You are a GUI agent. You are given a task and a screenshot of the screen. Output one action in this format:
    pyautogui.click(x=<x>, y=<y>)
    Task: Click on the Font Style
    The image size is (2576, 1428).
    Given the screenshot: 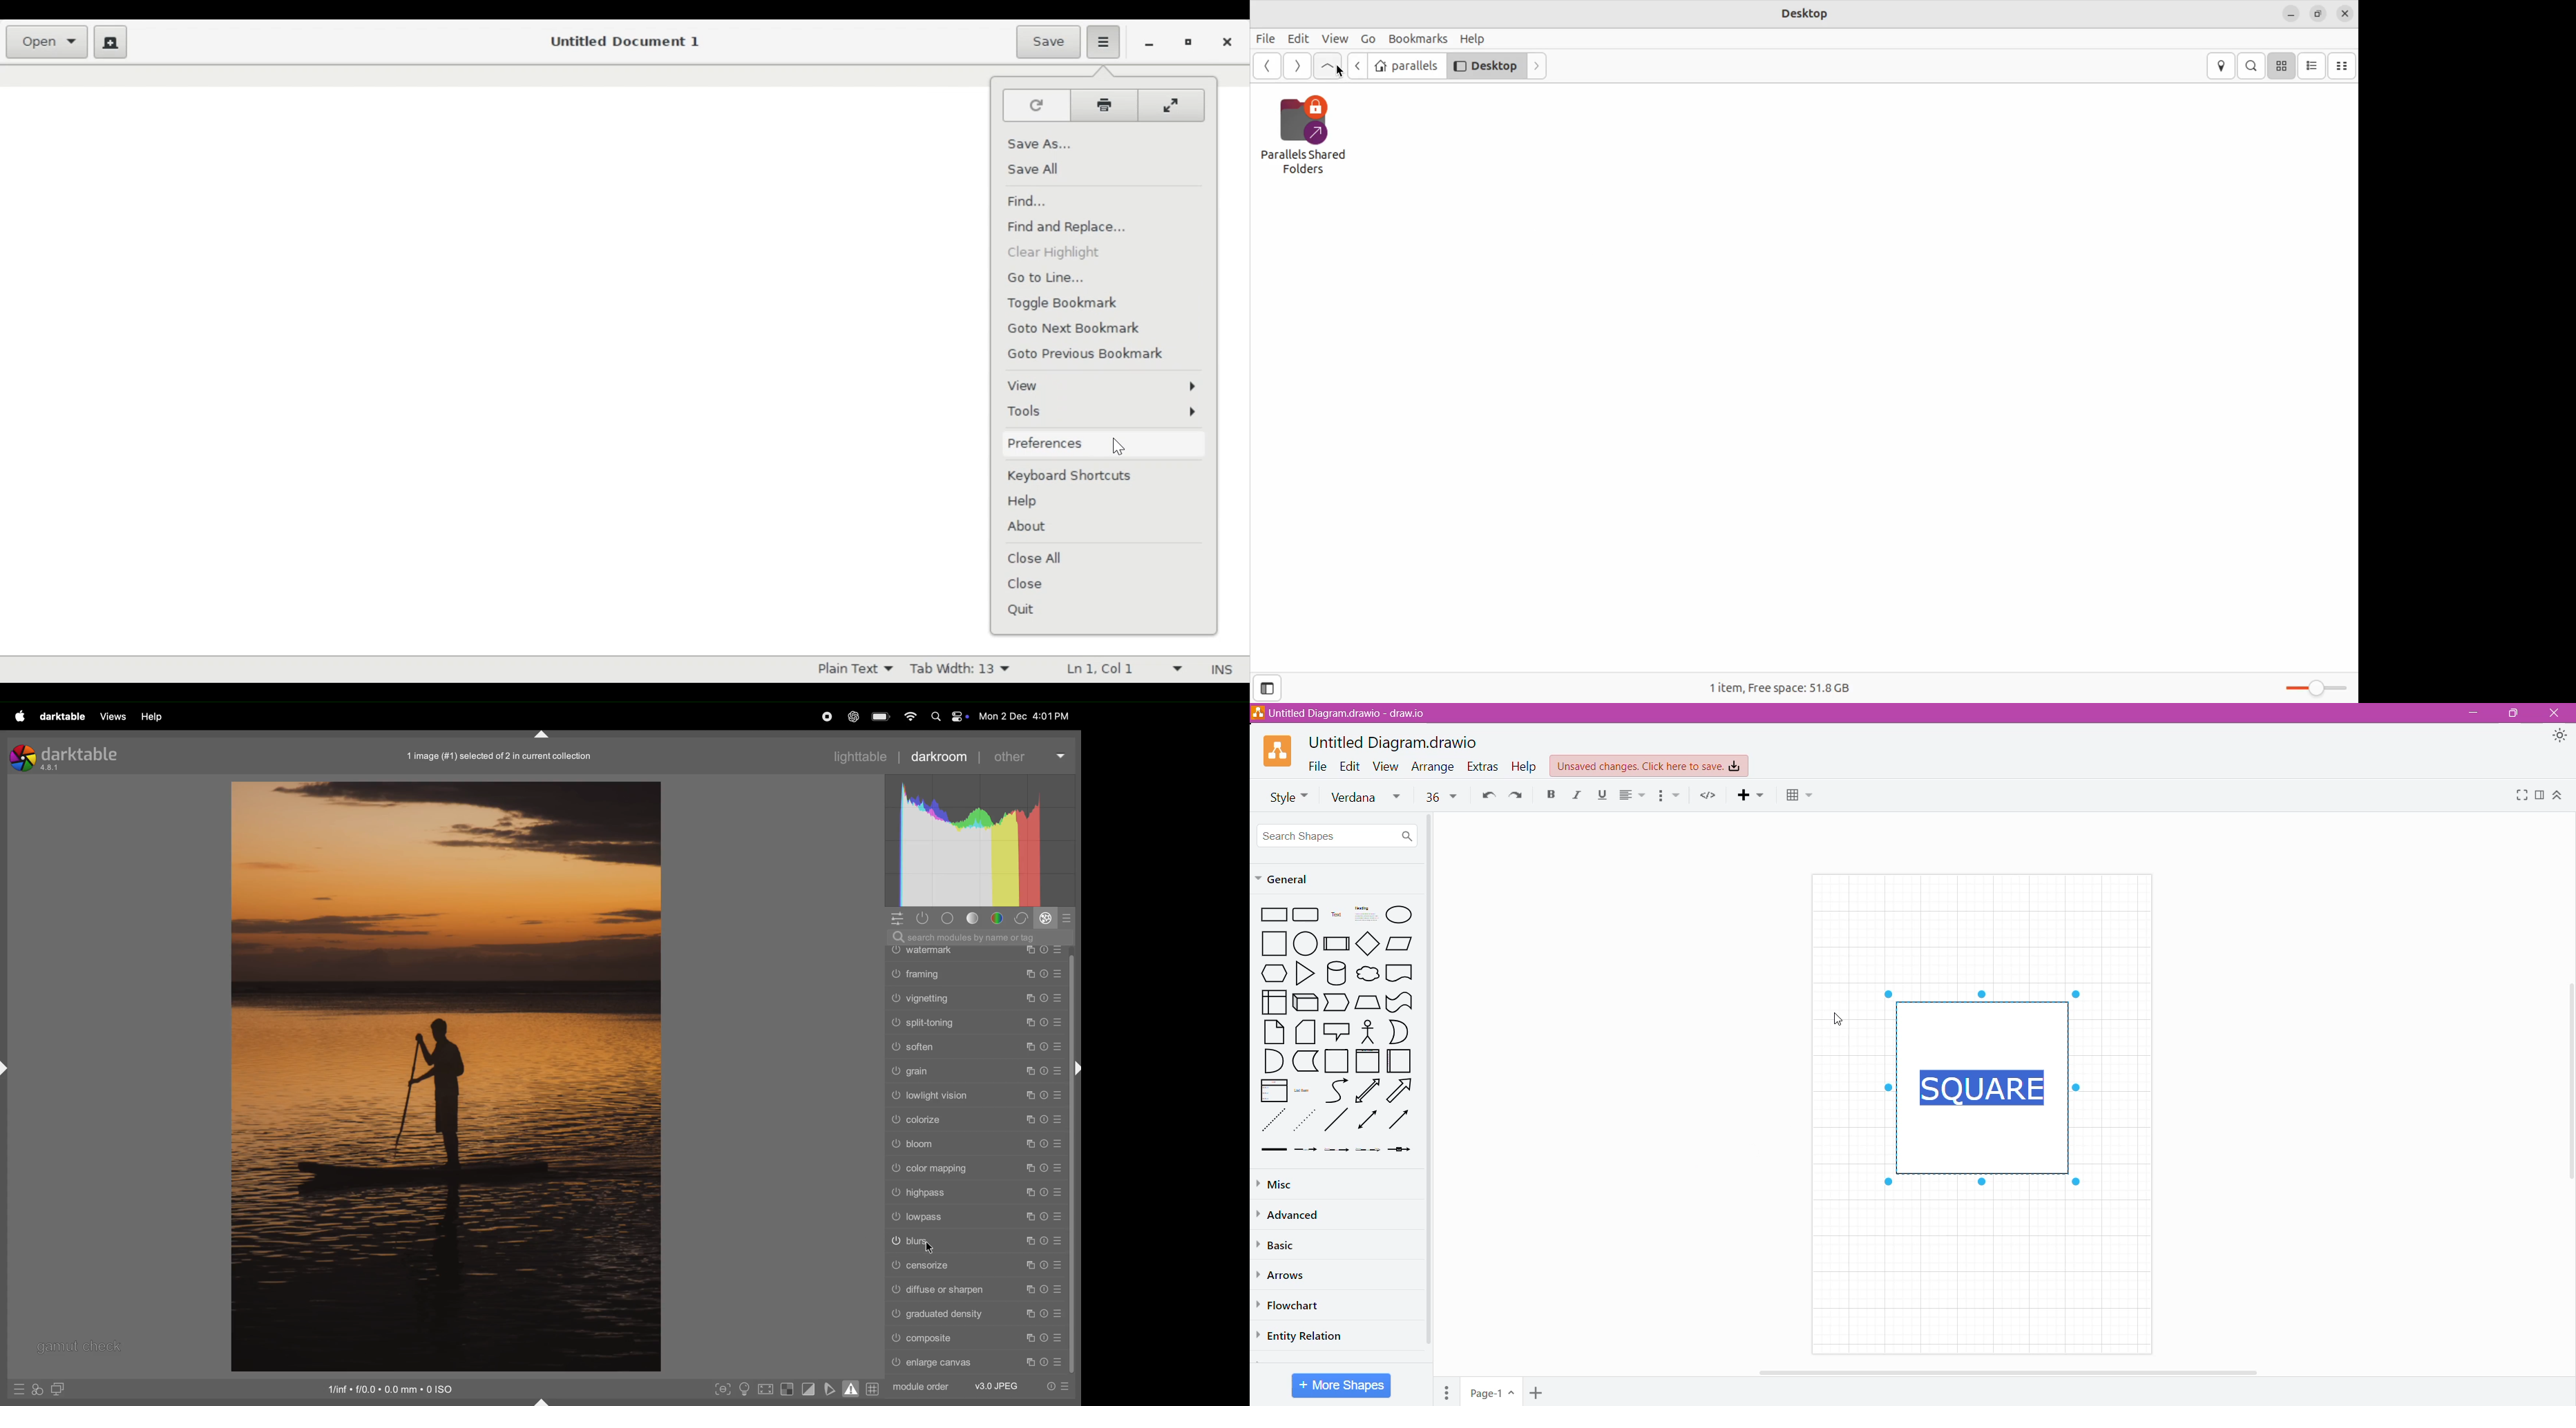 What is the action you would take?
    pyautogui.click(x=1285, y=797)
    